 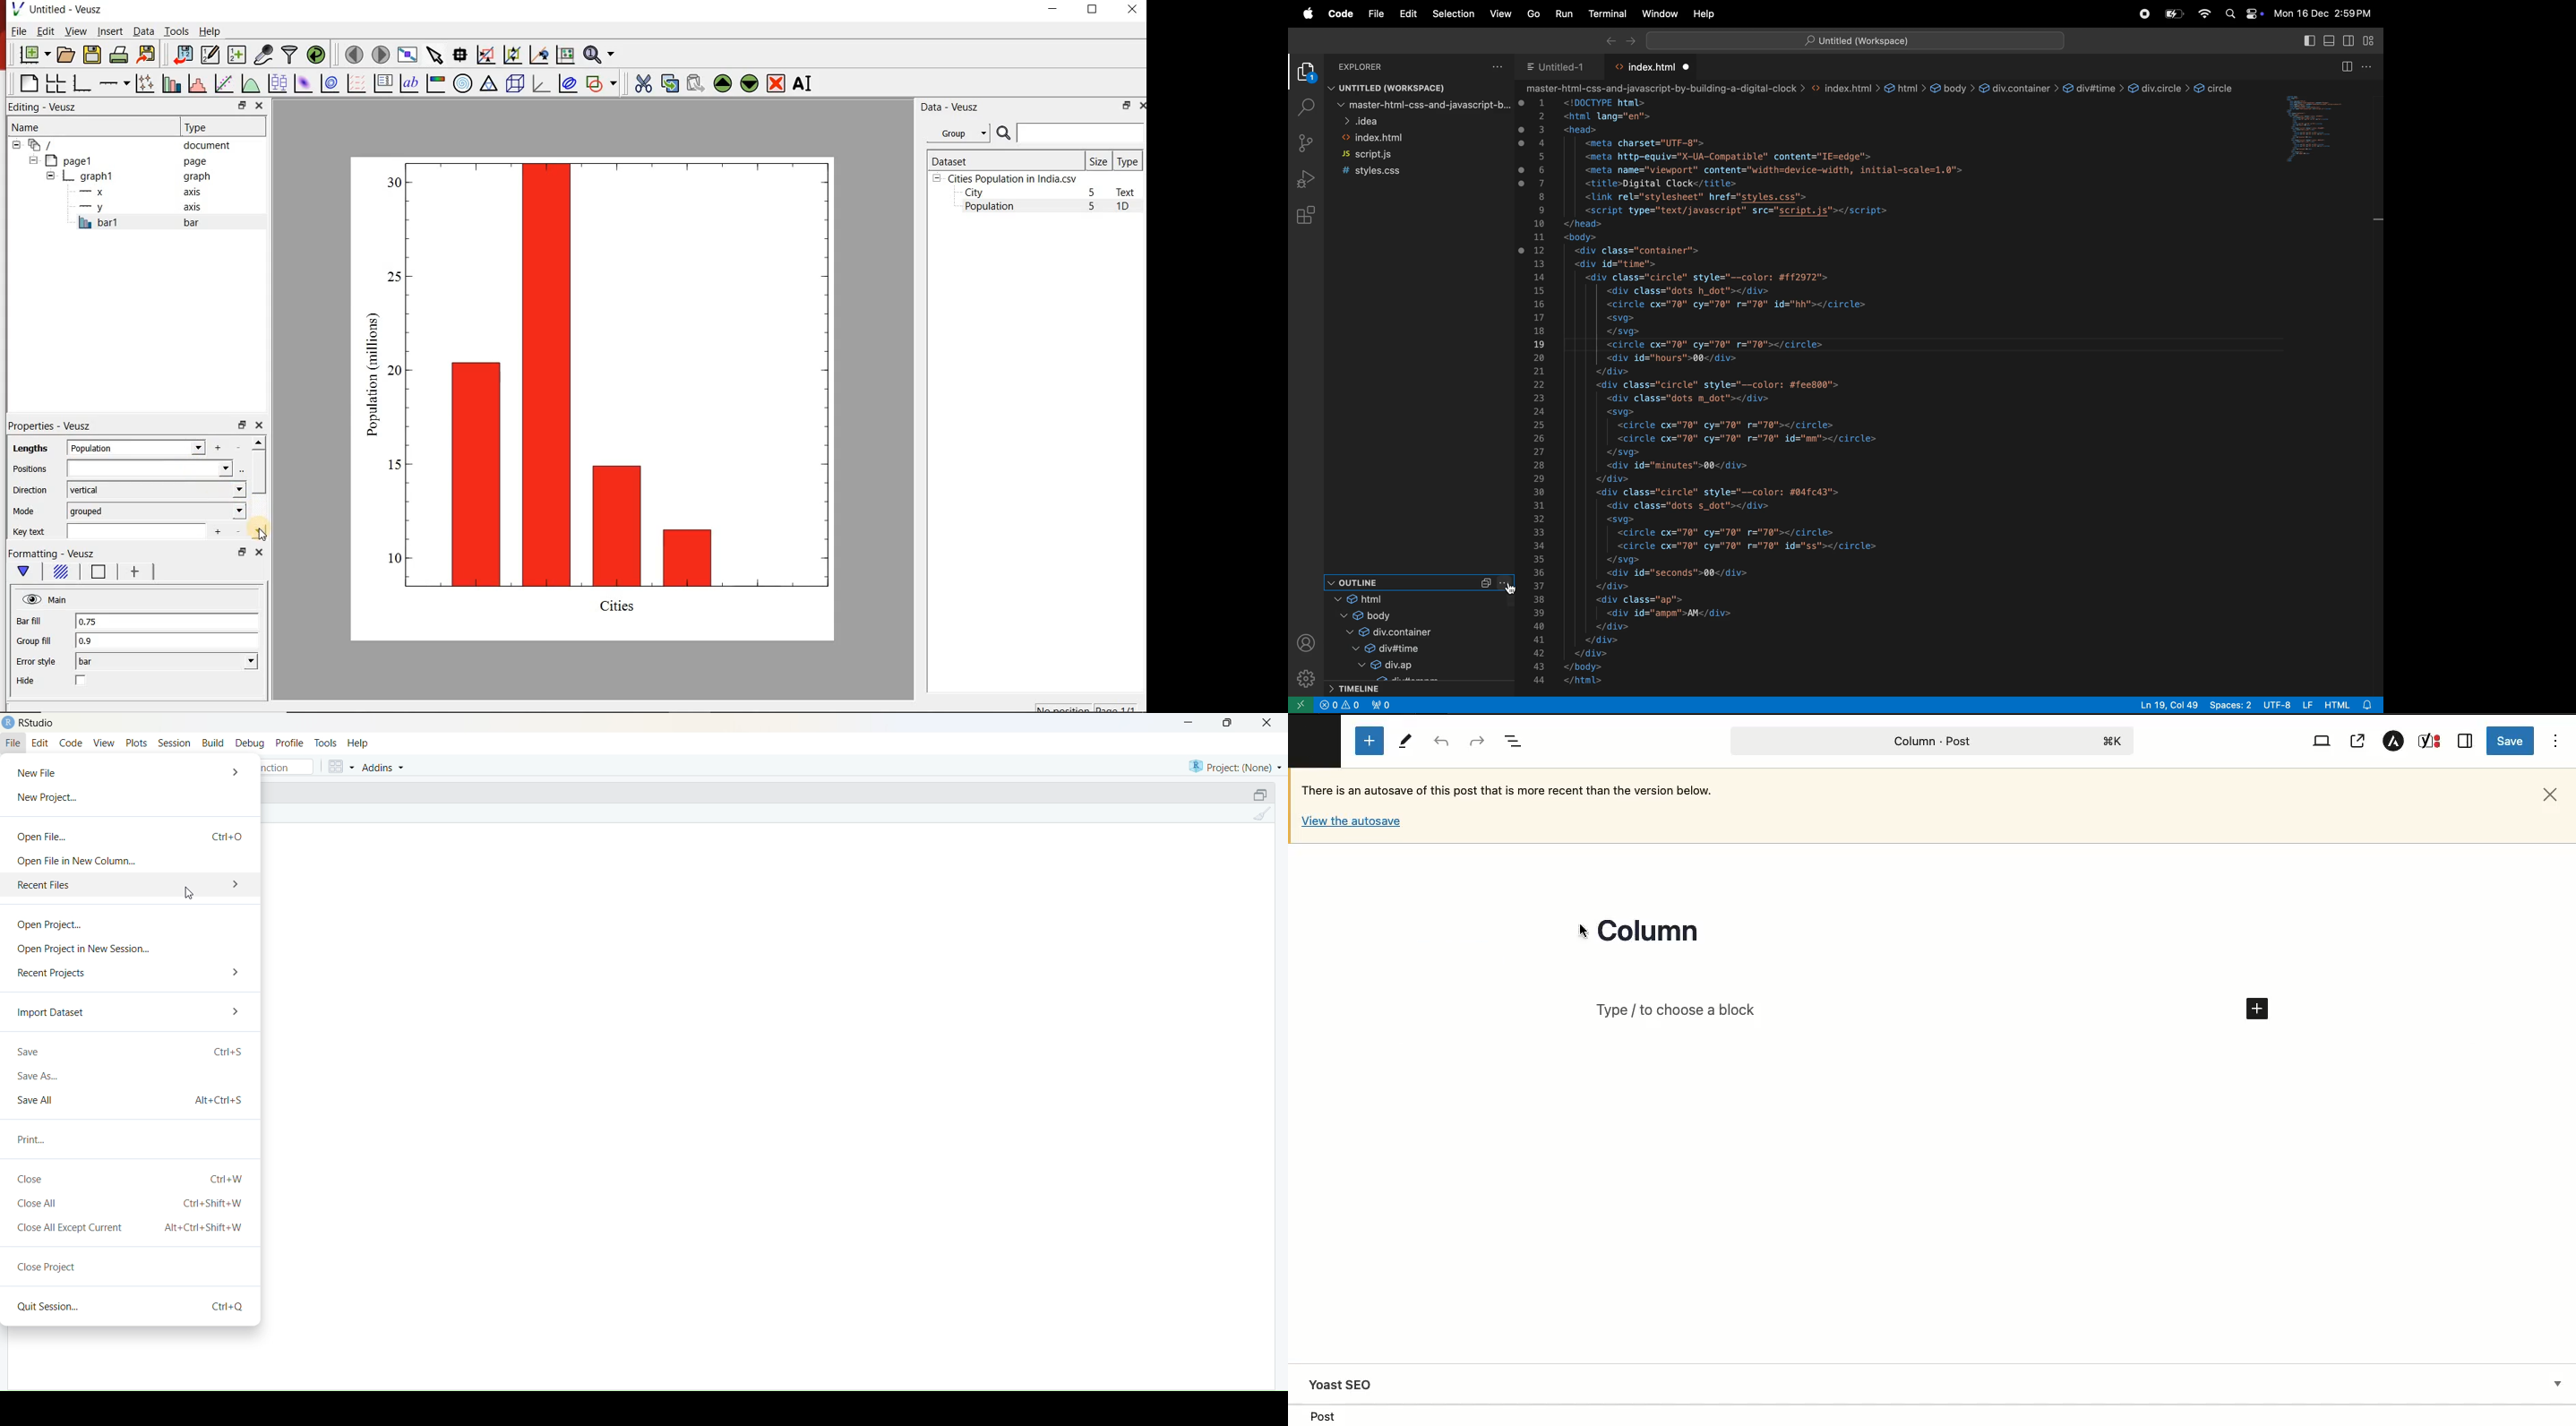 I want to click on File, so click(x=14, y=742).